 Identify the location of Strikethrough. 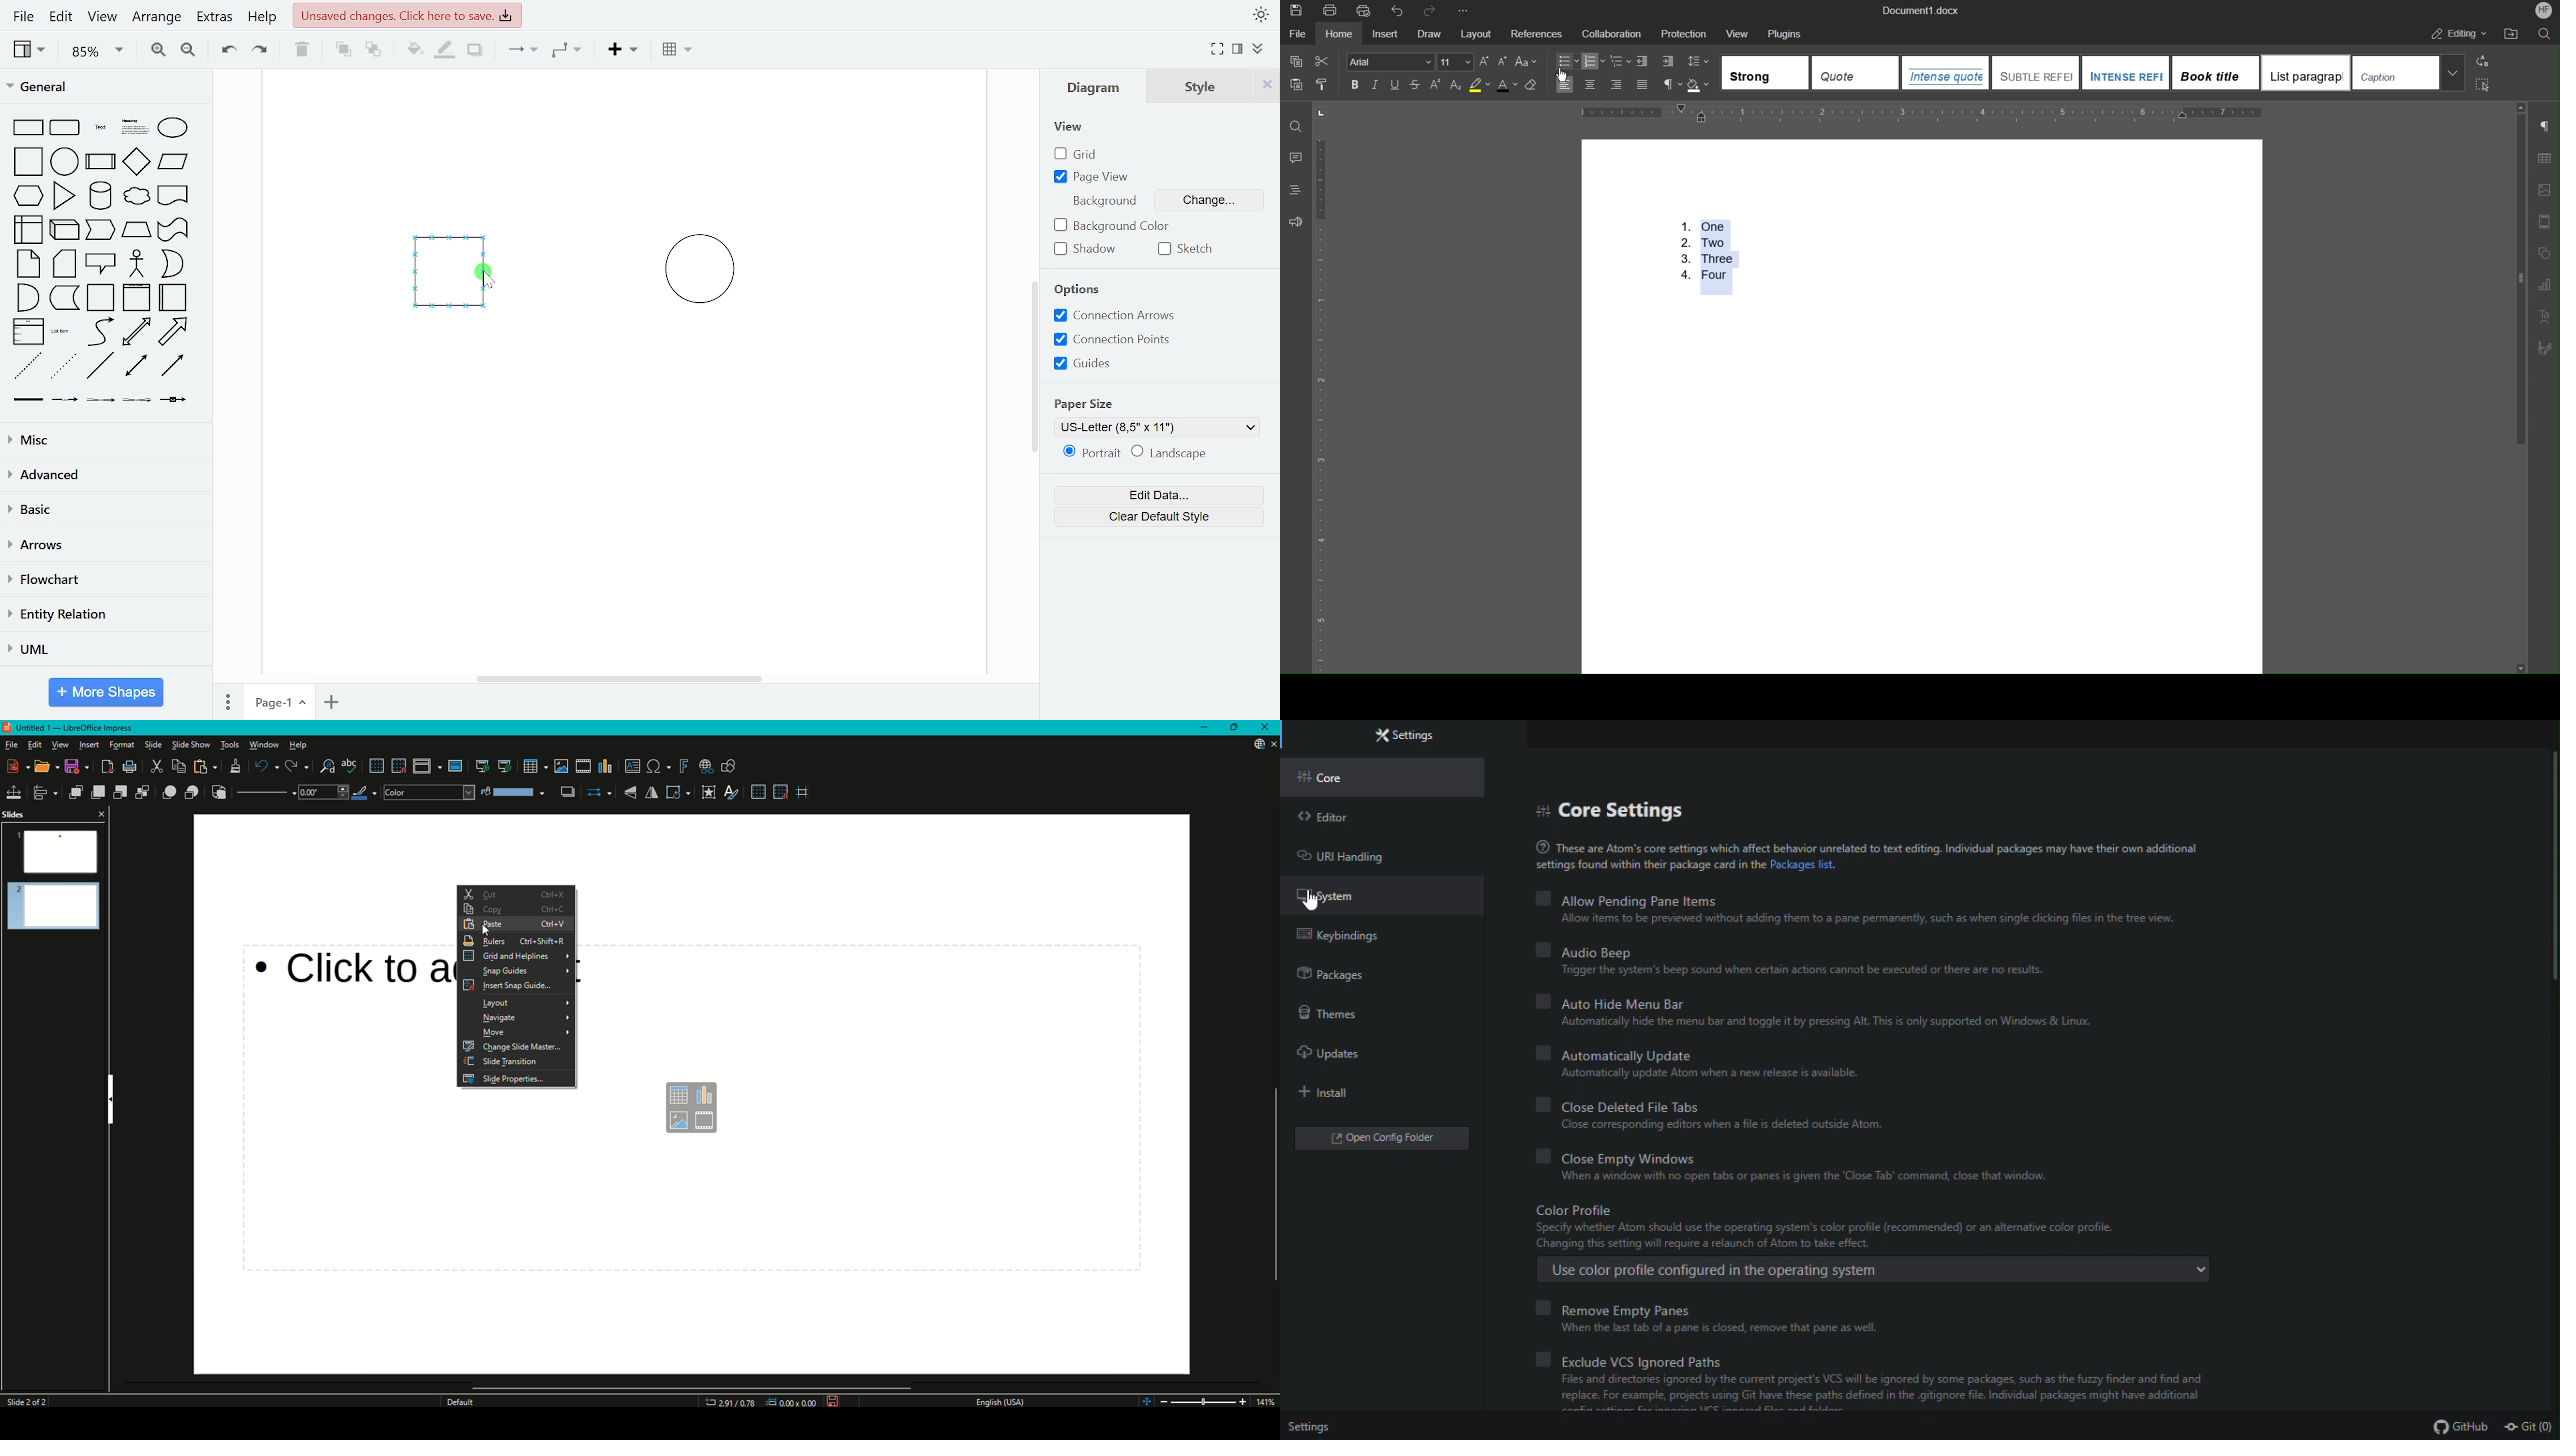
(1417, 85).